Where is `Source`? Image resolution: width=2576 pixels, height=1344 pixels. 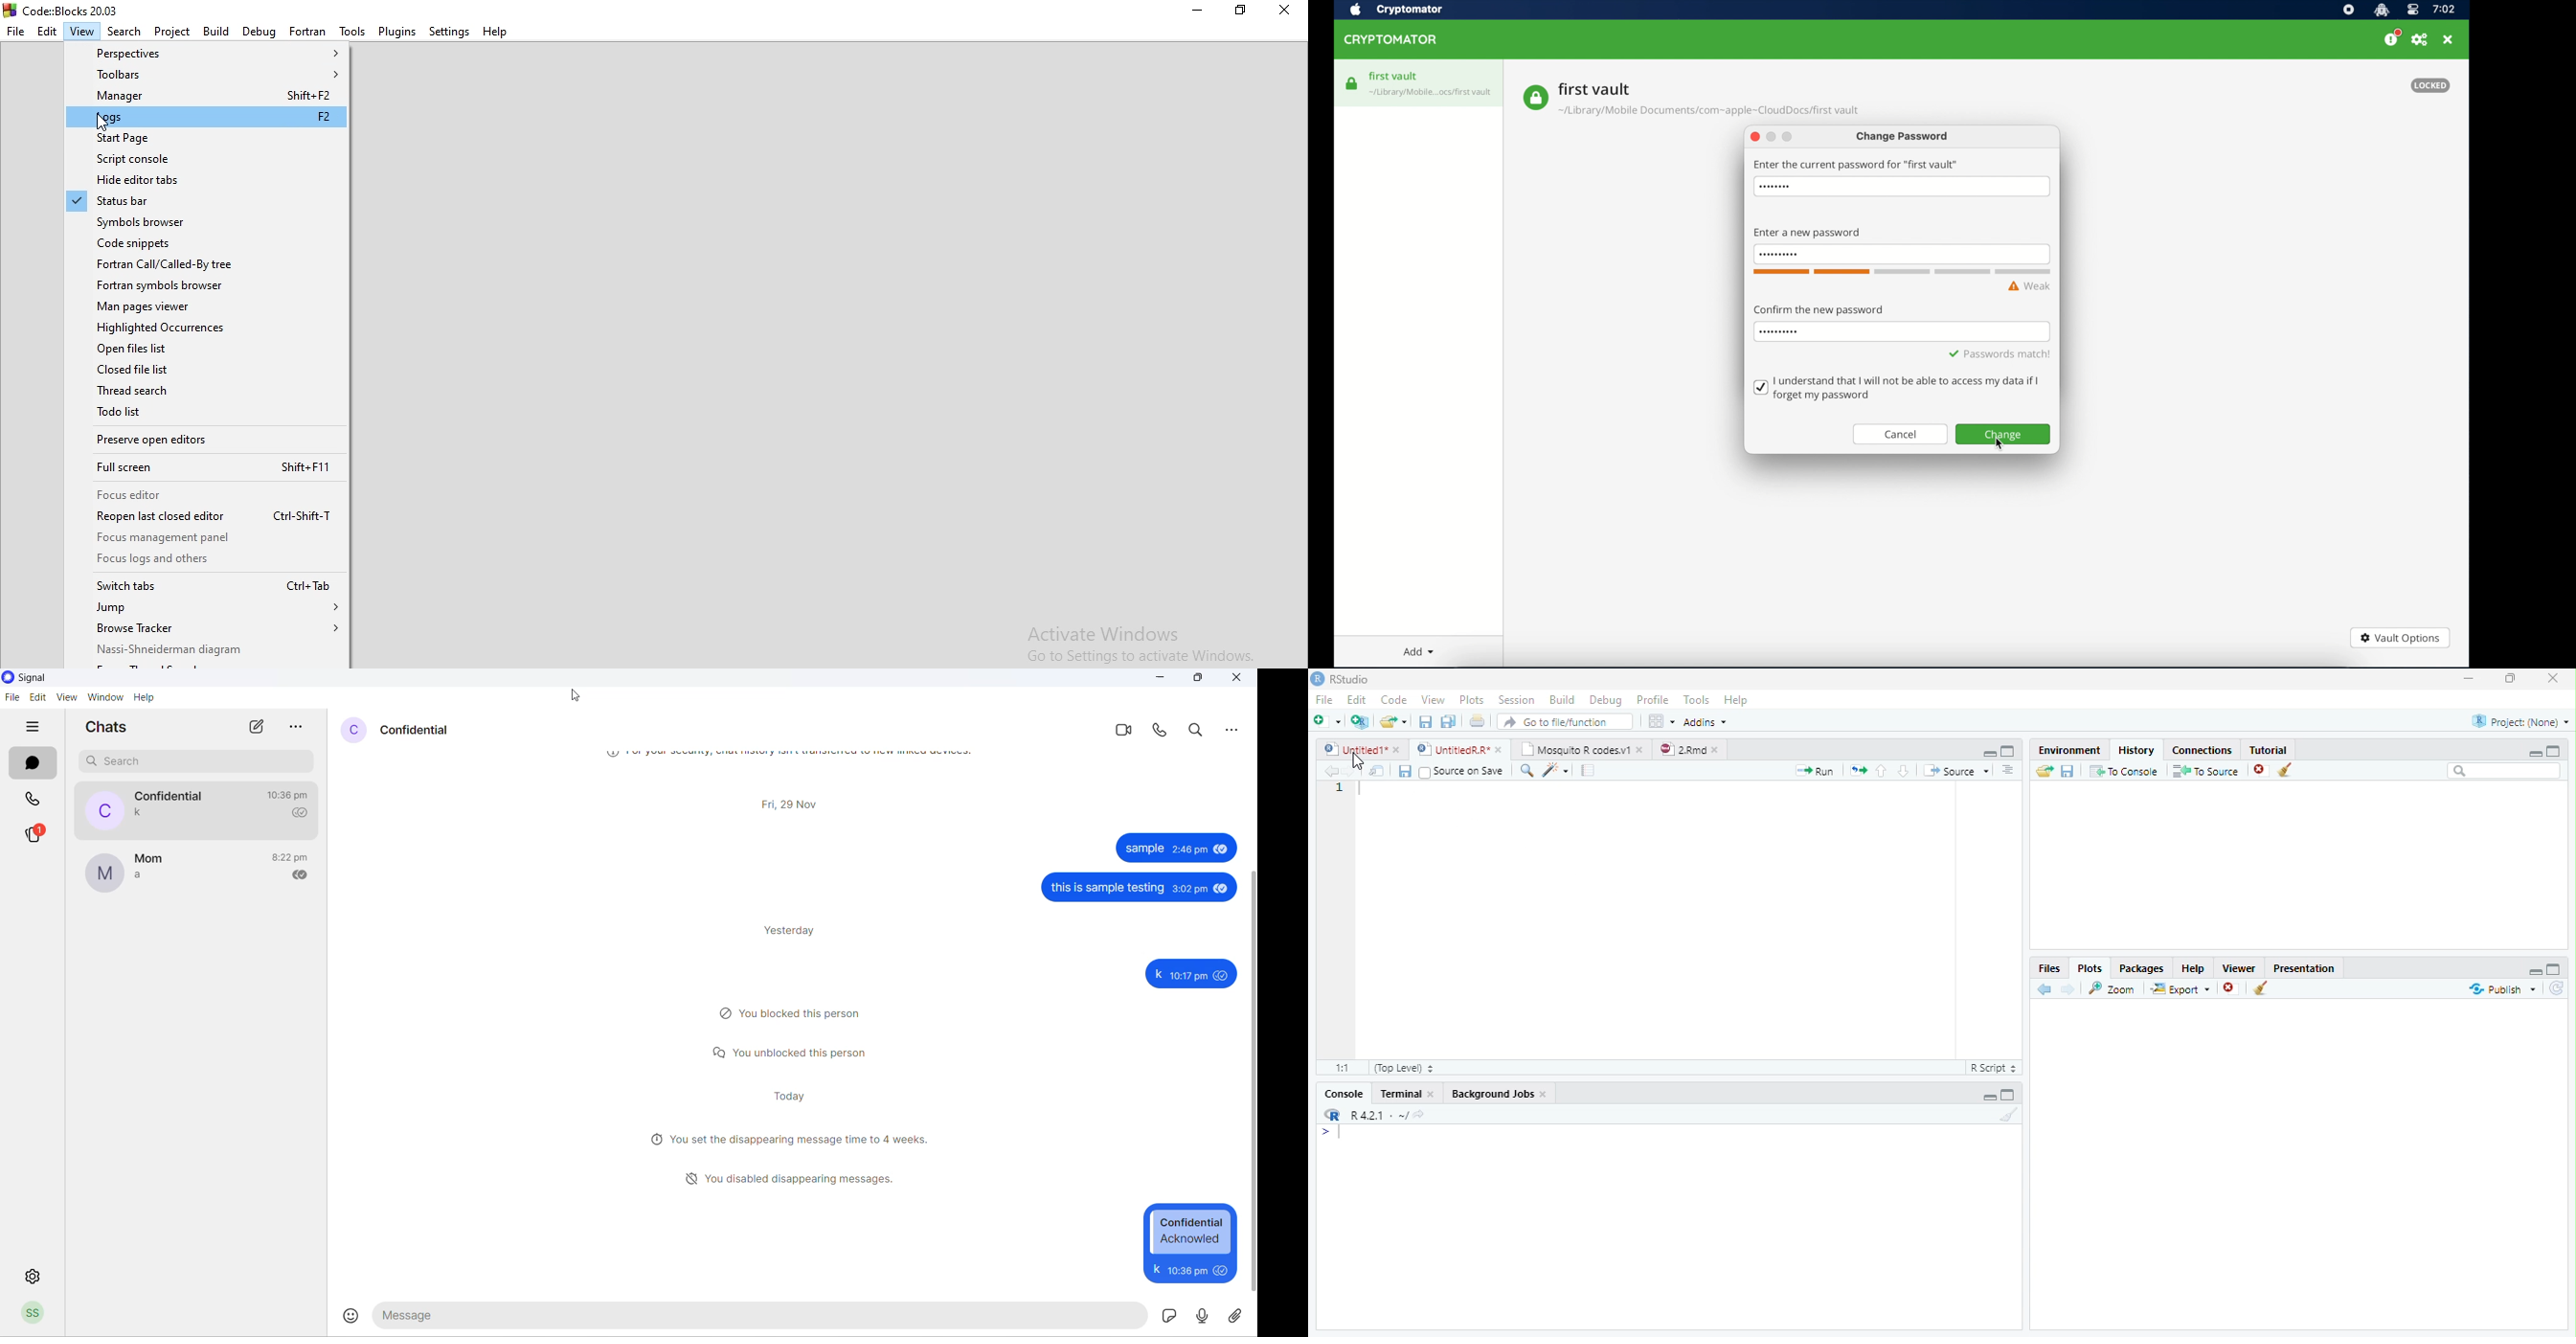 Source is located at coordinates (1956, 772).